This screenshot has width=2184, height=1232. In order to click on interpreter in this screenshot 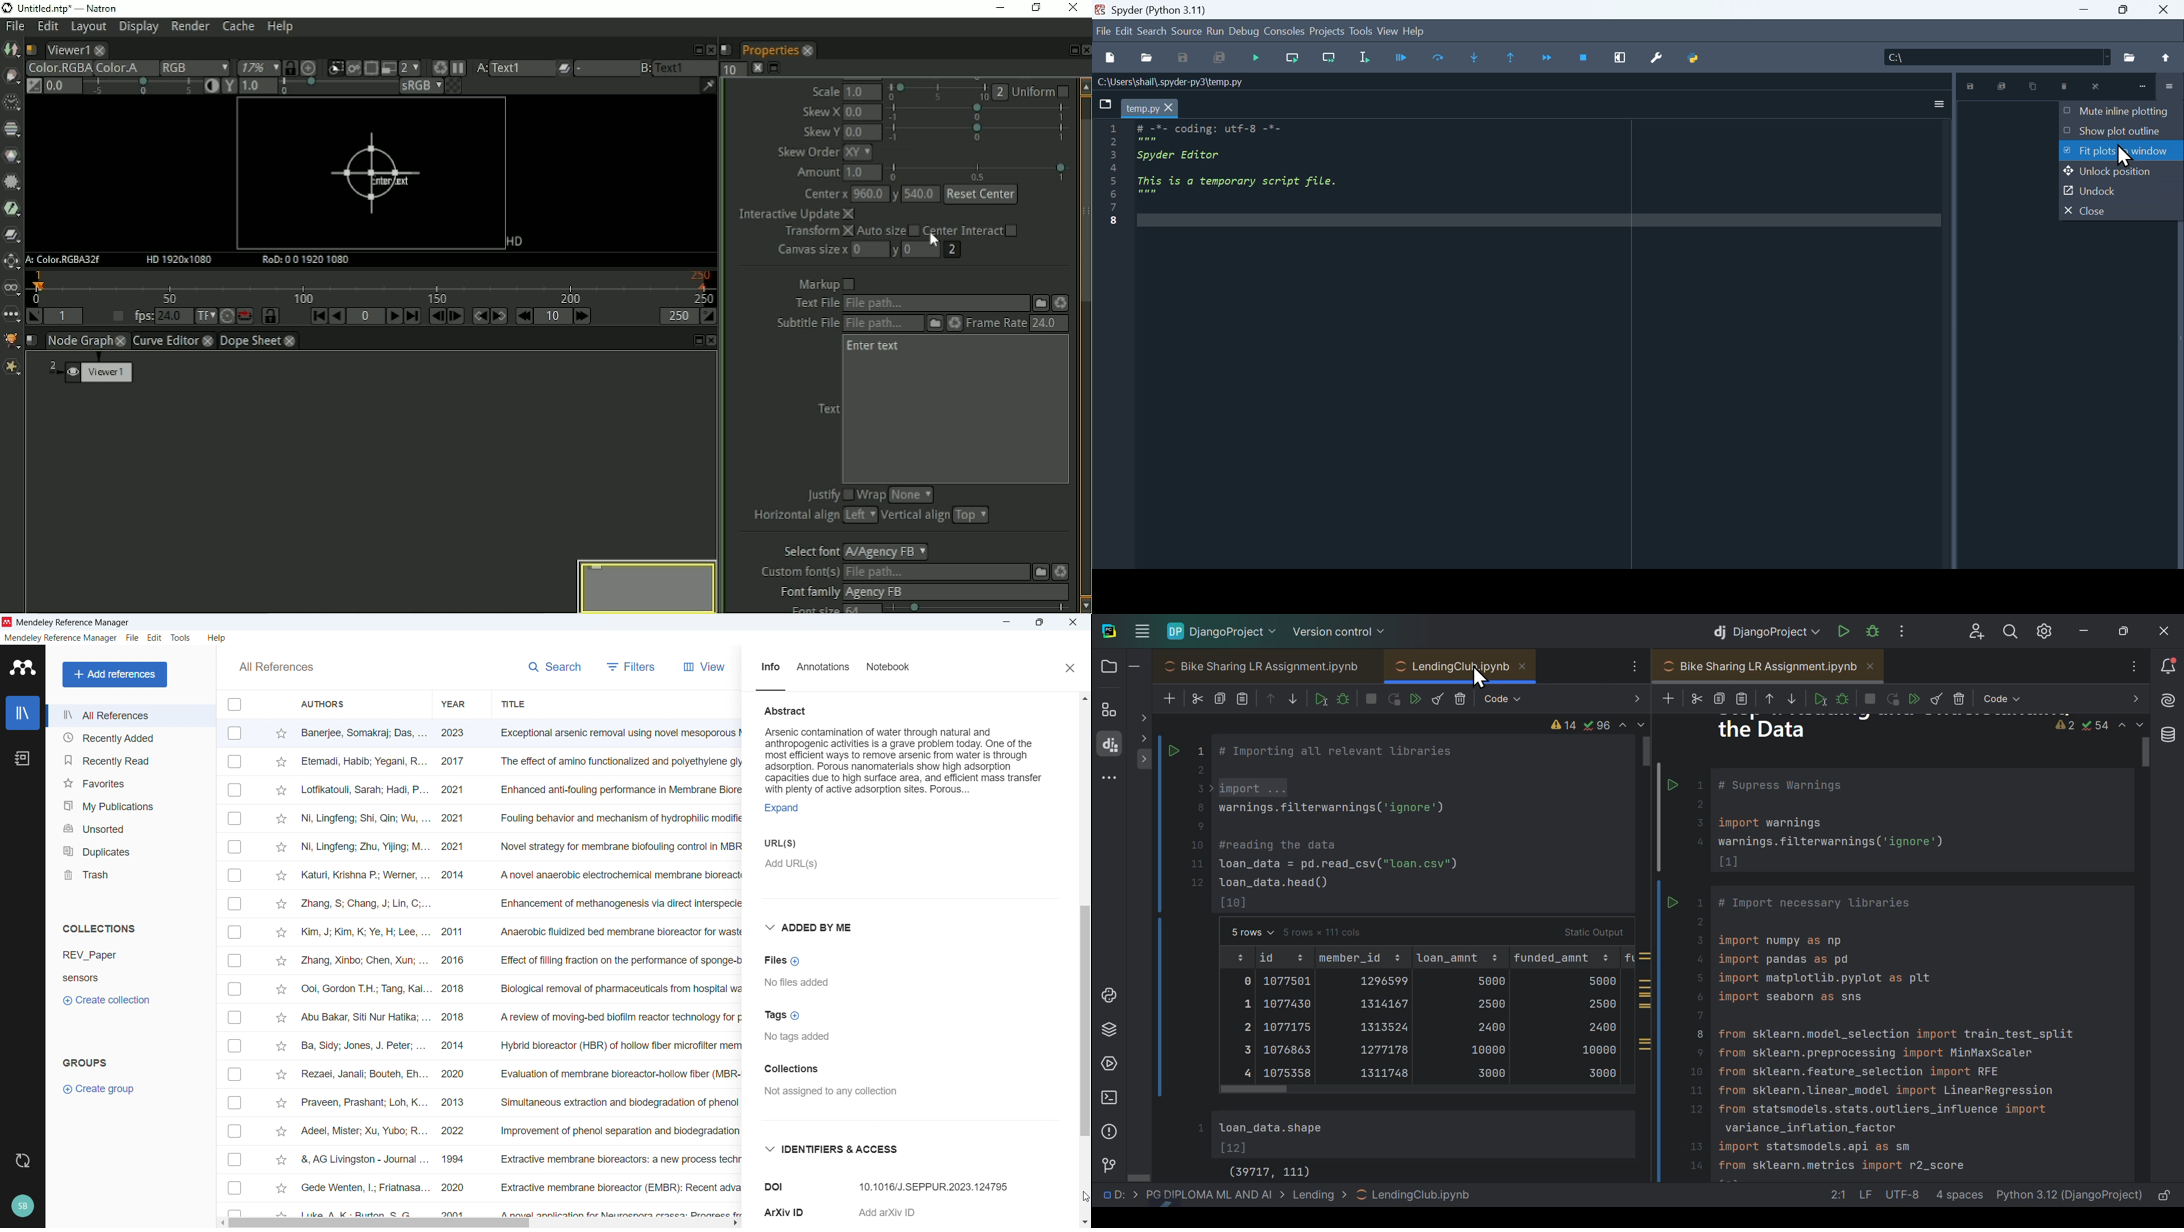, I will do `click(2070, 1195)`.